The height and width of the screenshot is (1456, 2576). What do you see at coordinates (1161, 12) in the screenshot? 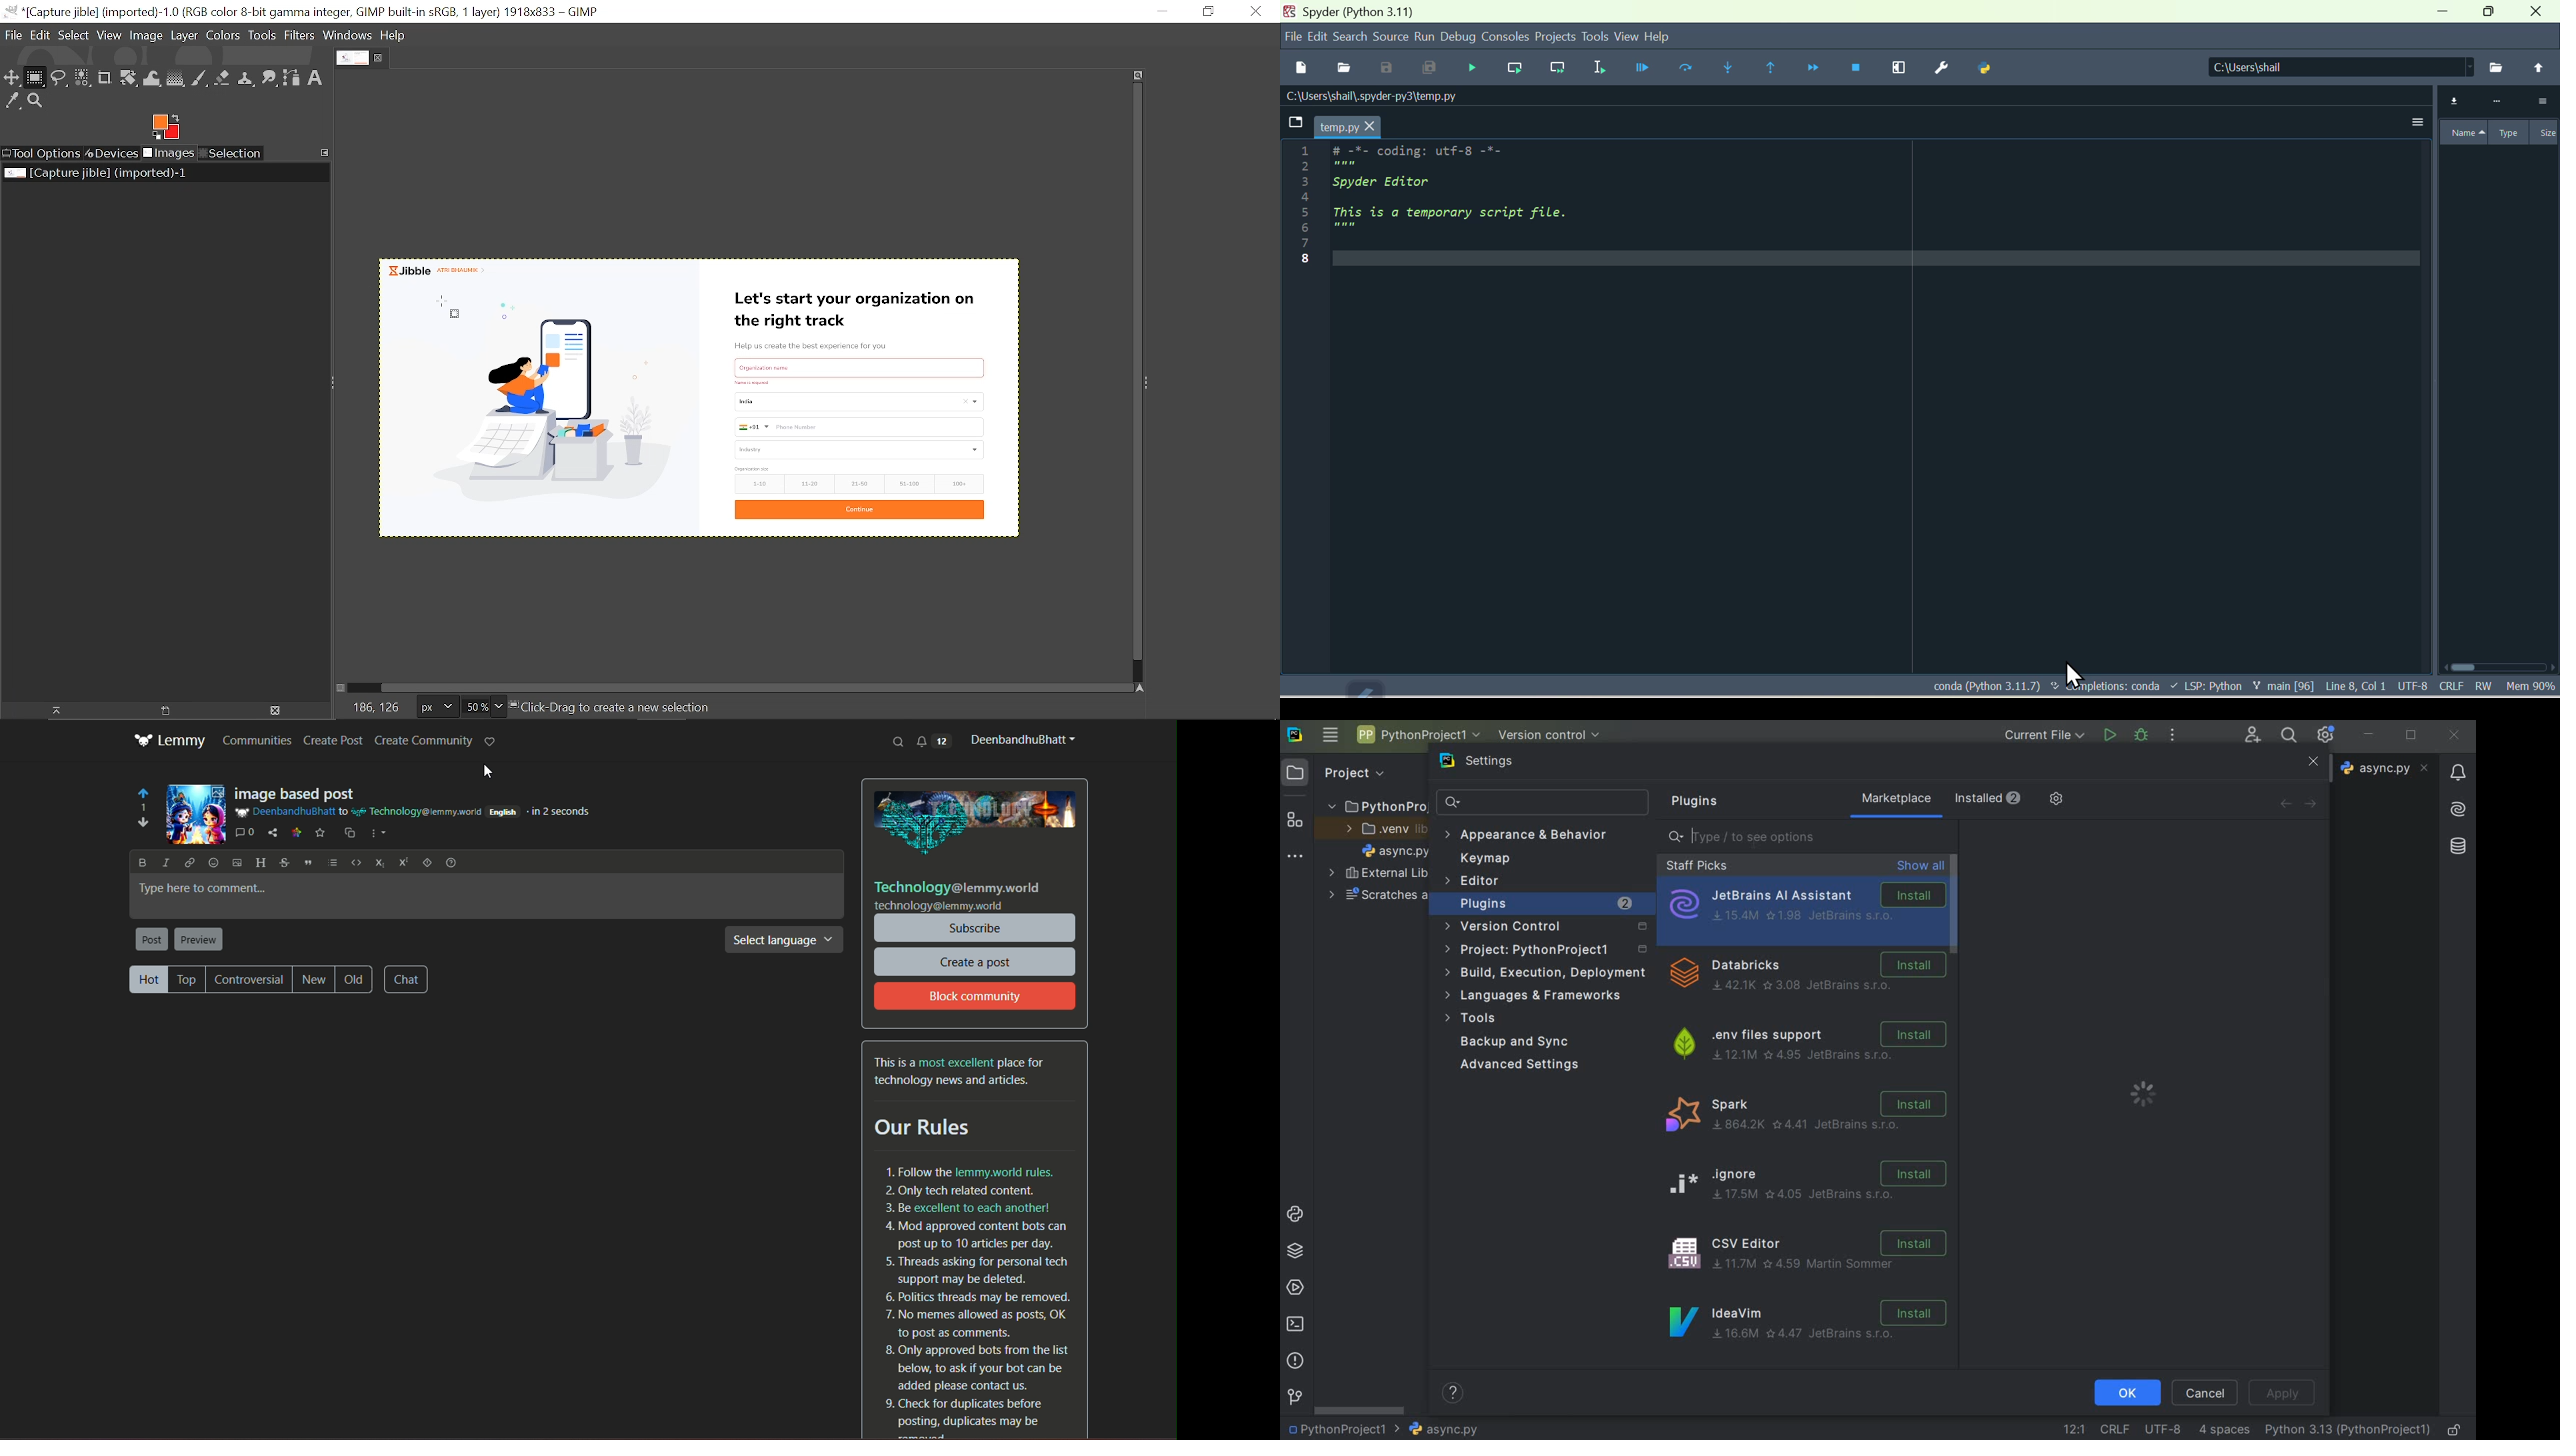
I see `Minimize` at bounding box center [1161, 12].